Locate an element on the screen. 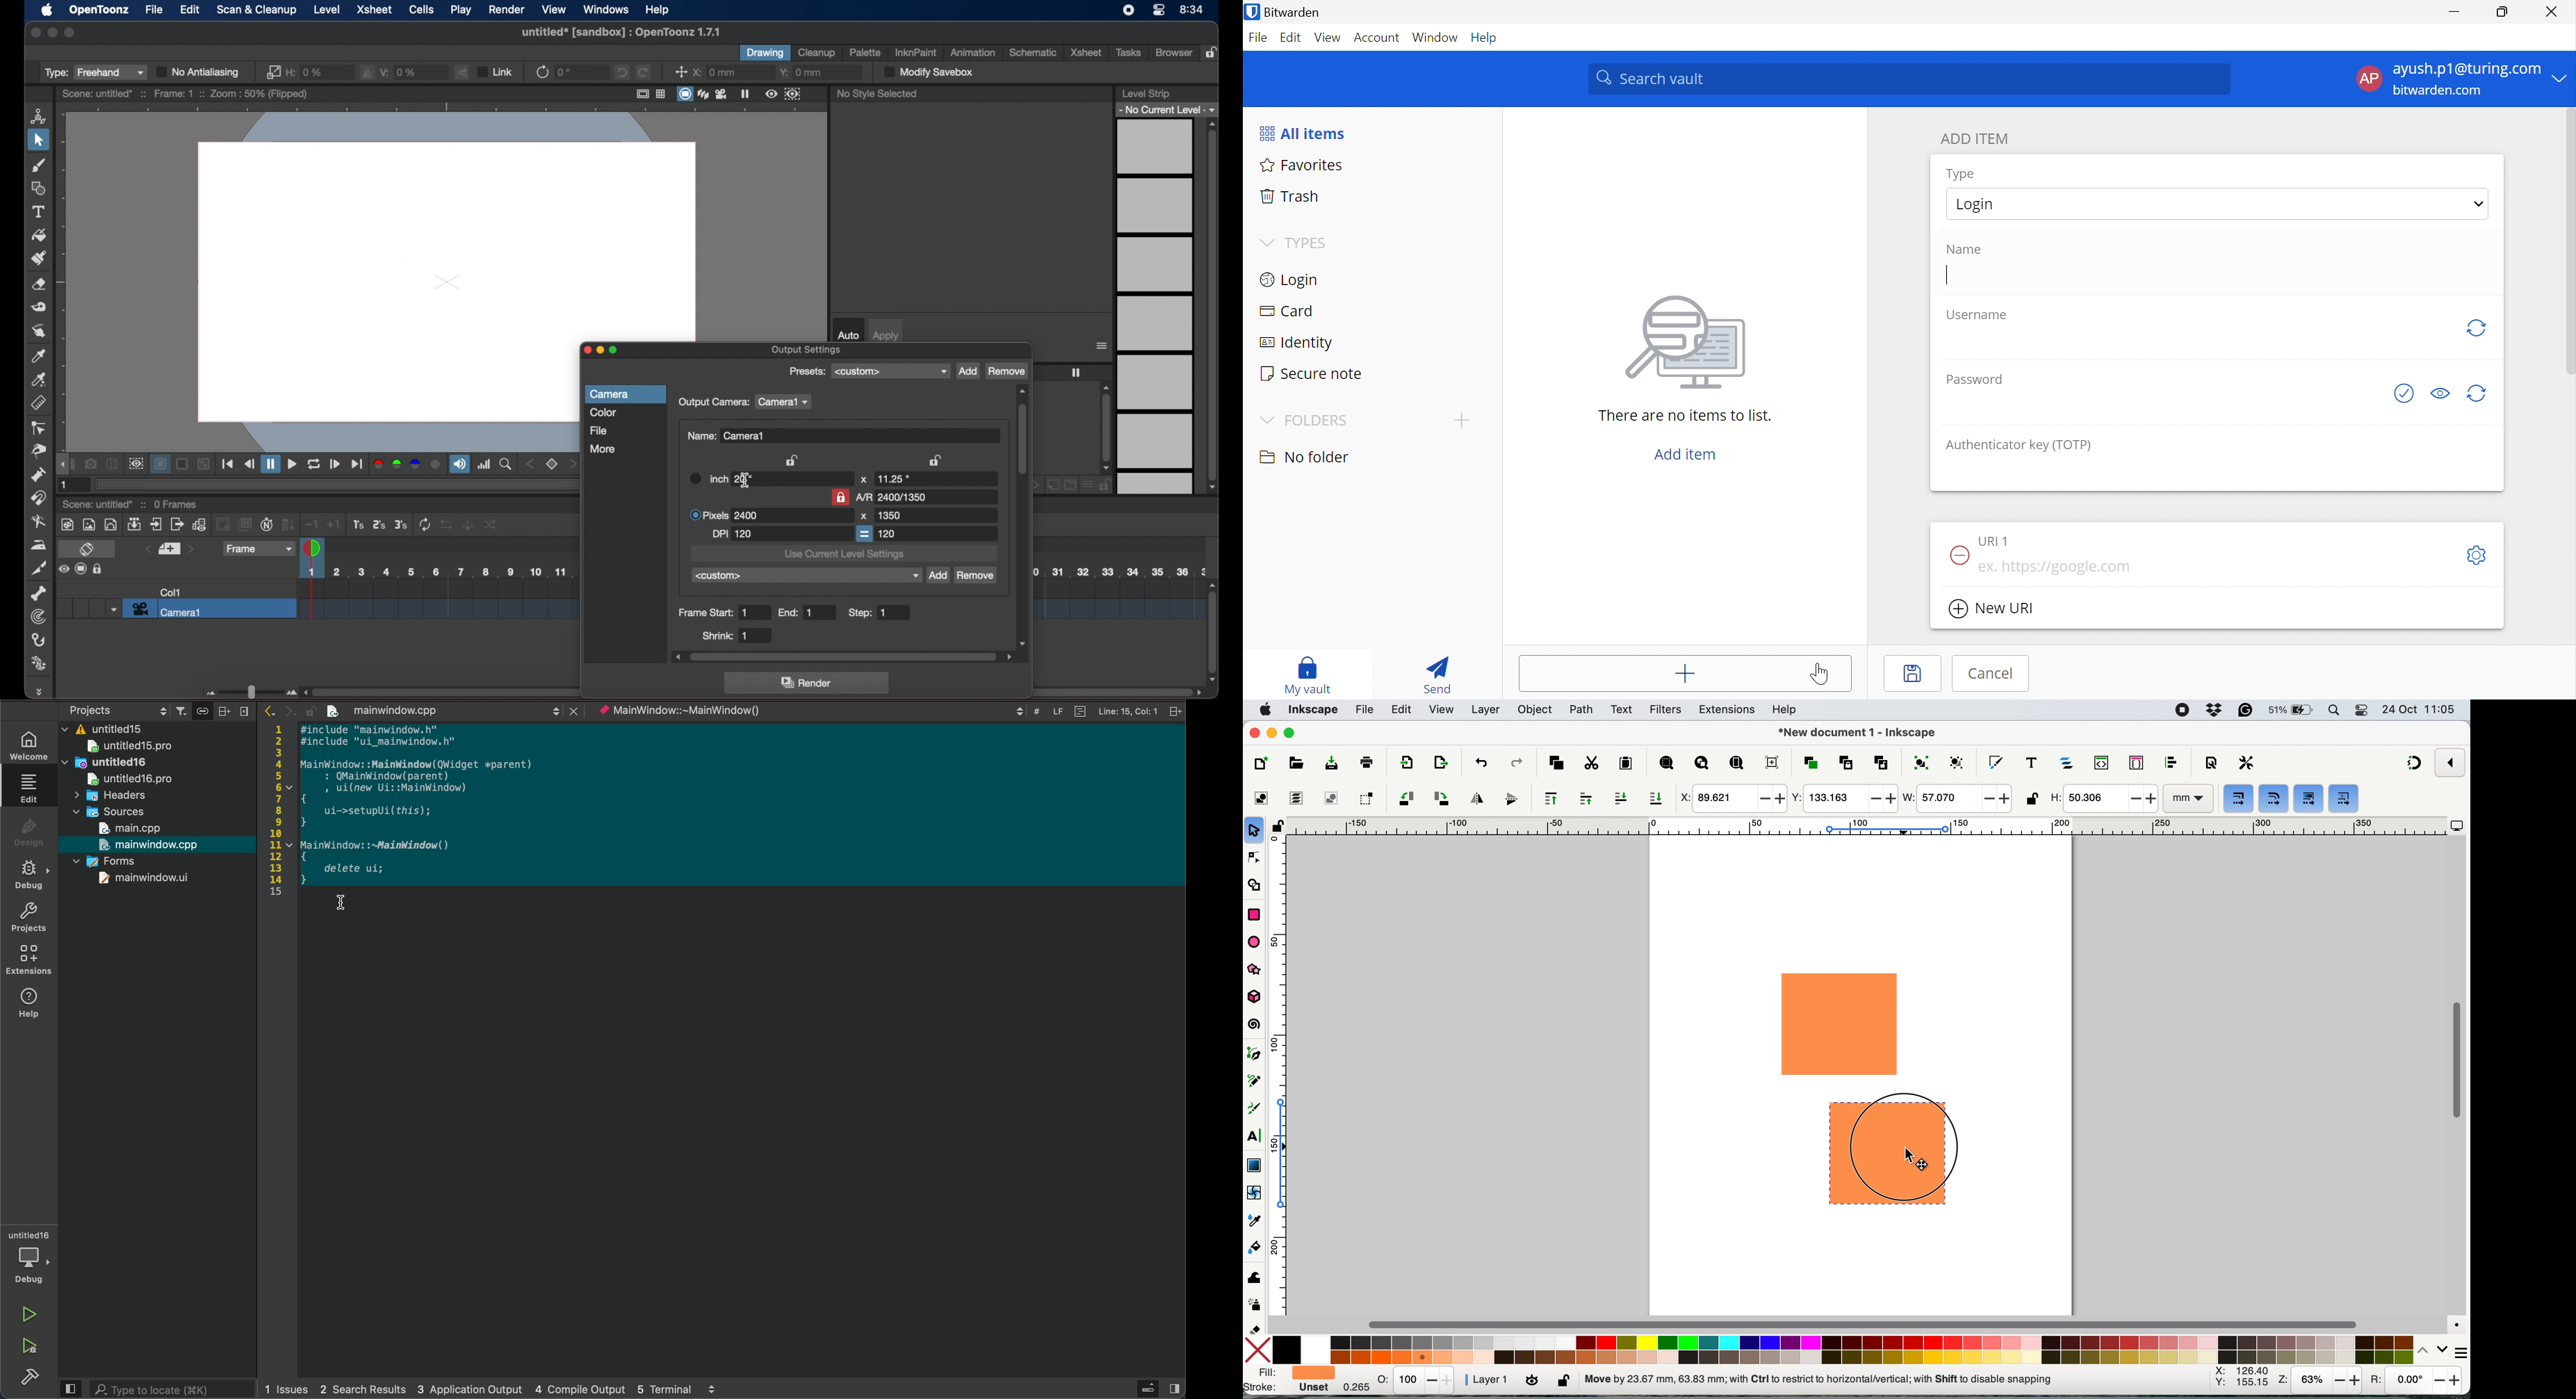 This screenshot has height=1400, width=2576. deselect any selected objects is located at coordinates (1330, 798).